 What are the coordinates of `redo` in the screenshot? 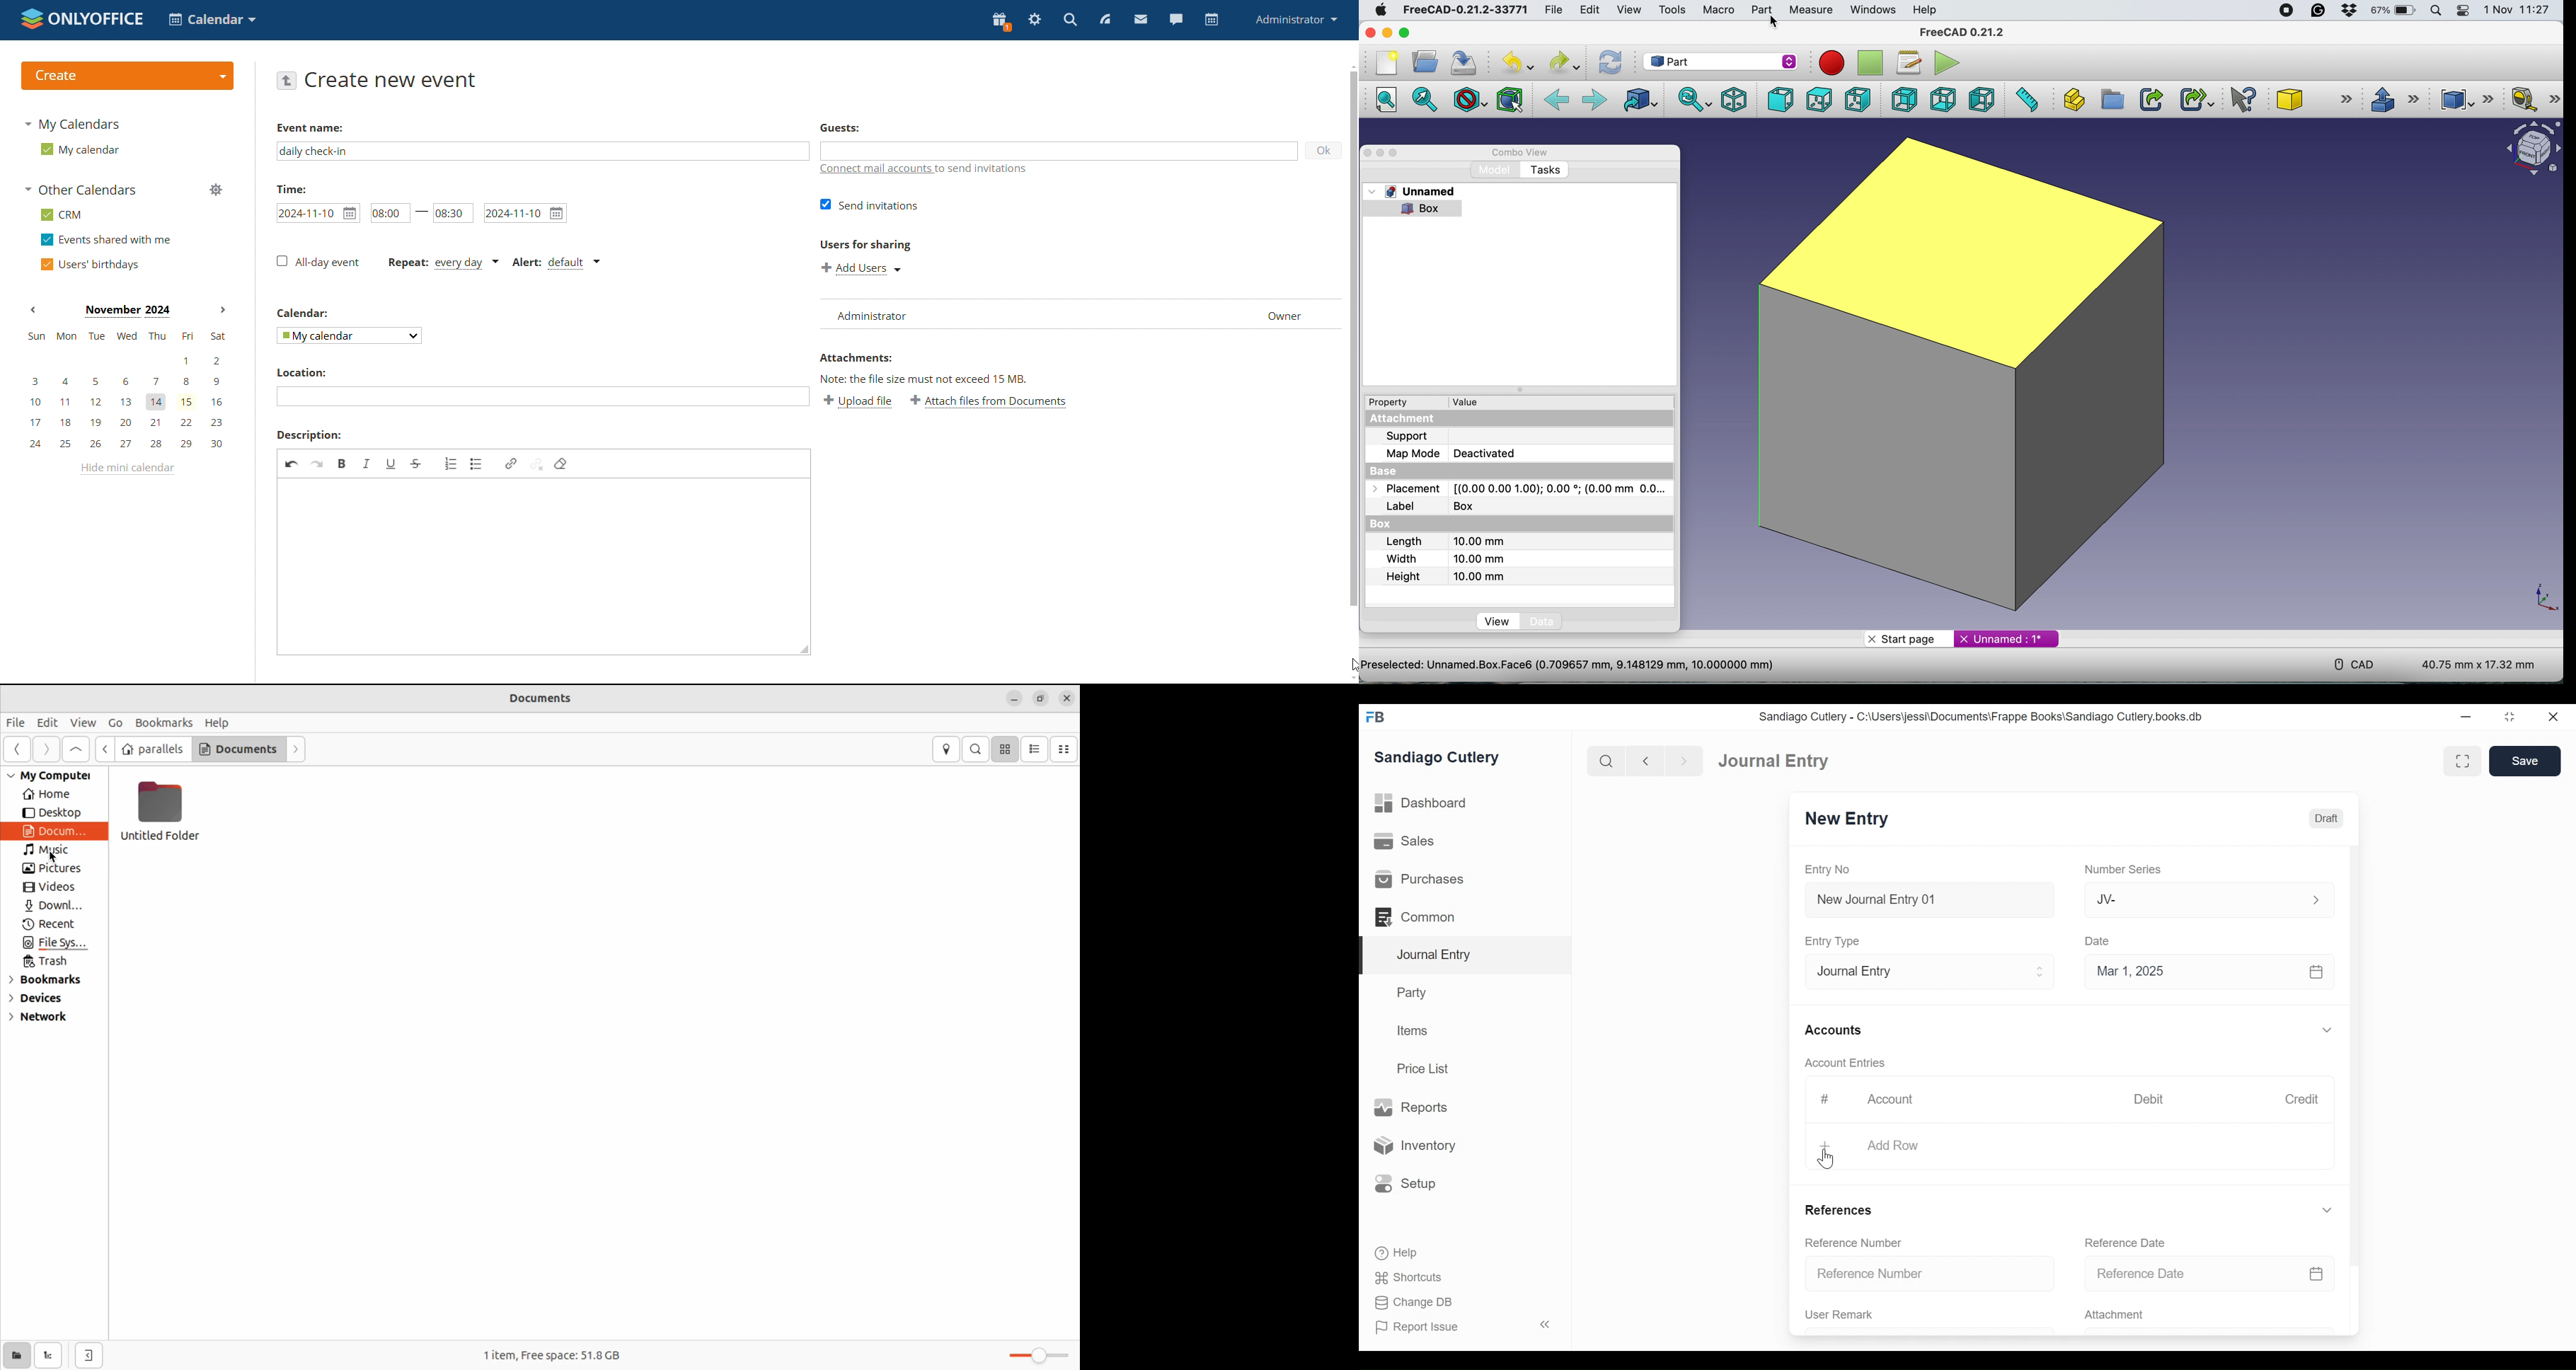 It's located at (1559, 63).